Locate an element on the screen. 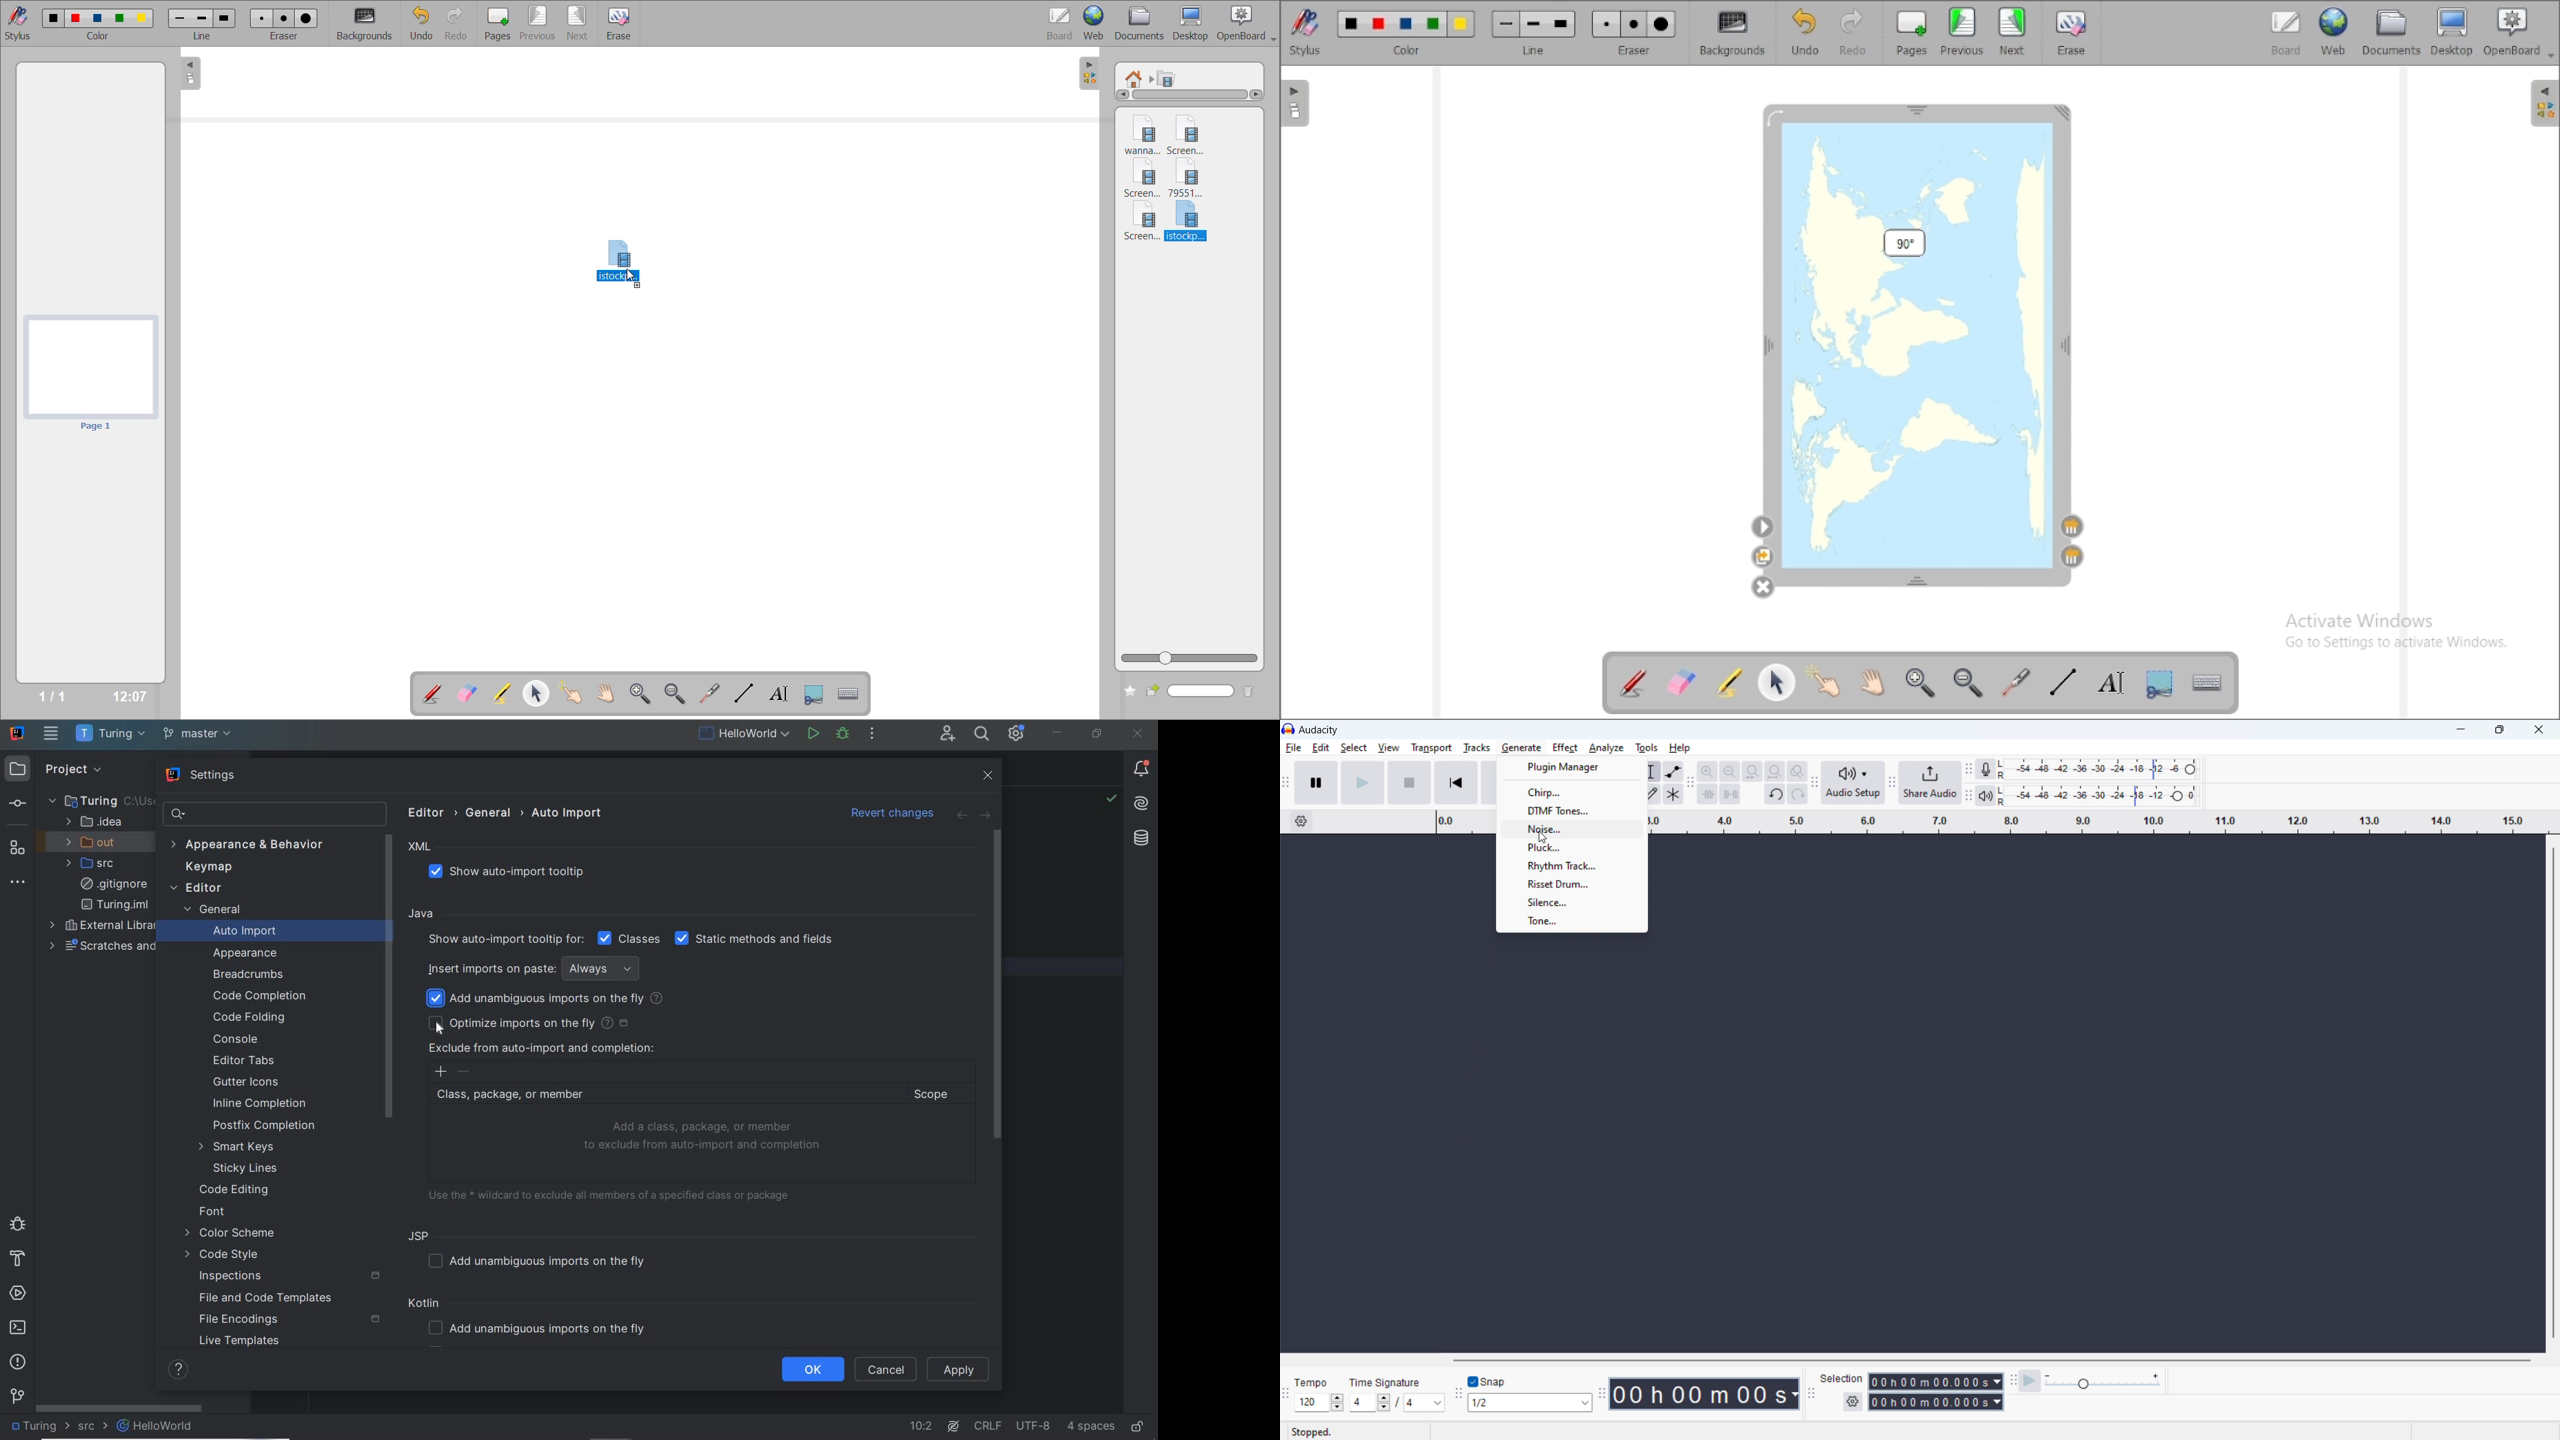 This screenshot has width=2576, height=1456. video placed on board is located at coordinates (619, 250).